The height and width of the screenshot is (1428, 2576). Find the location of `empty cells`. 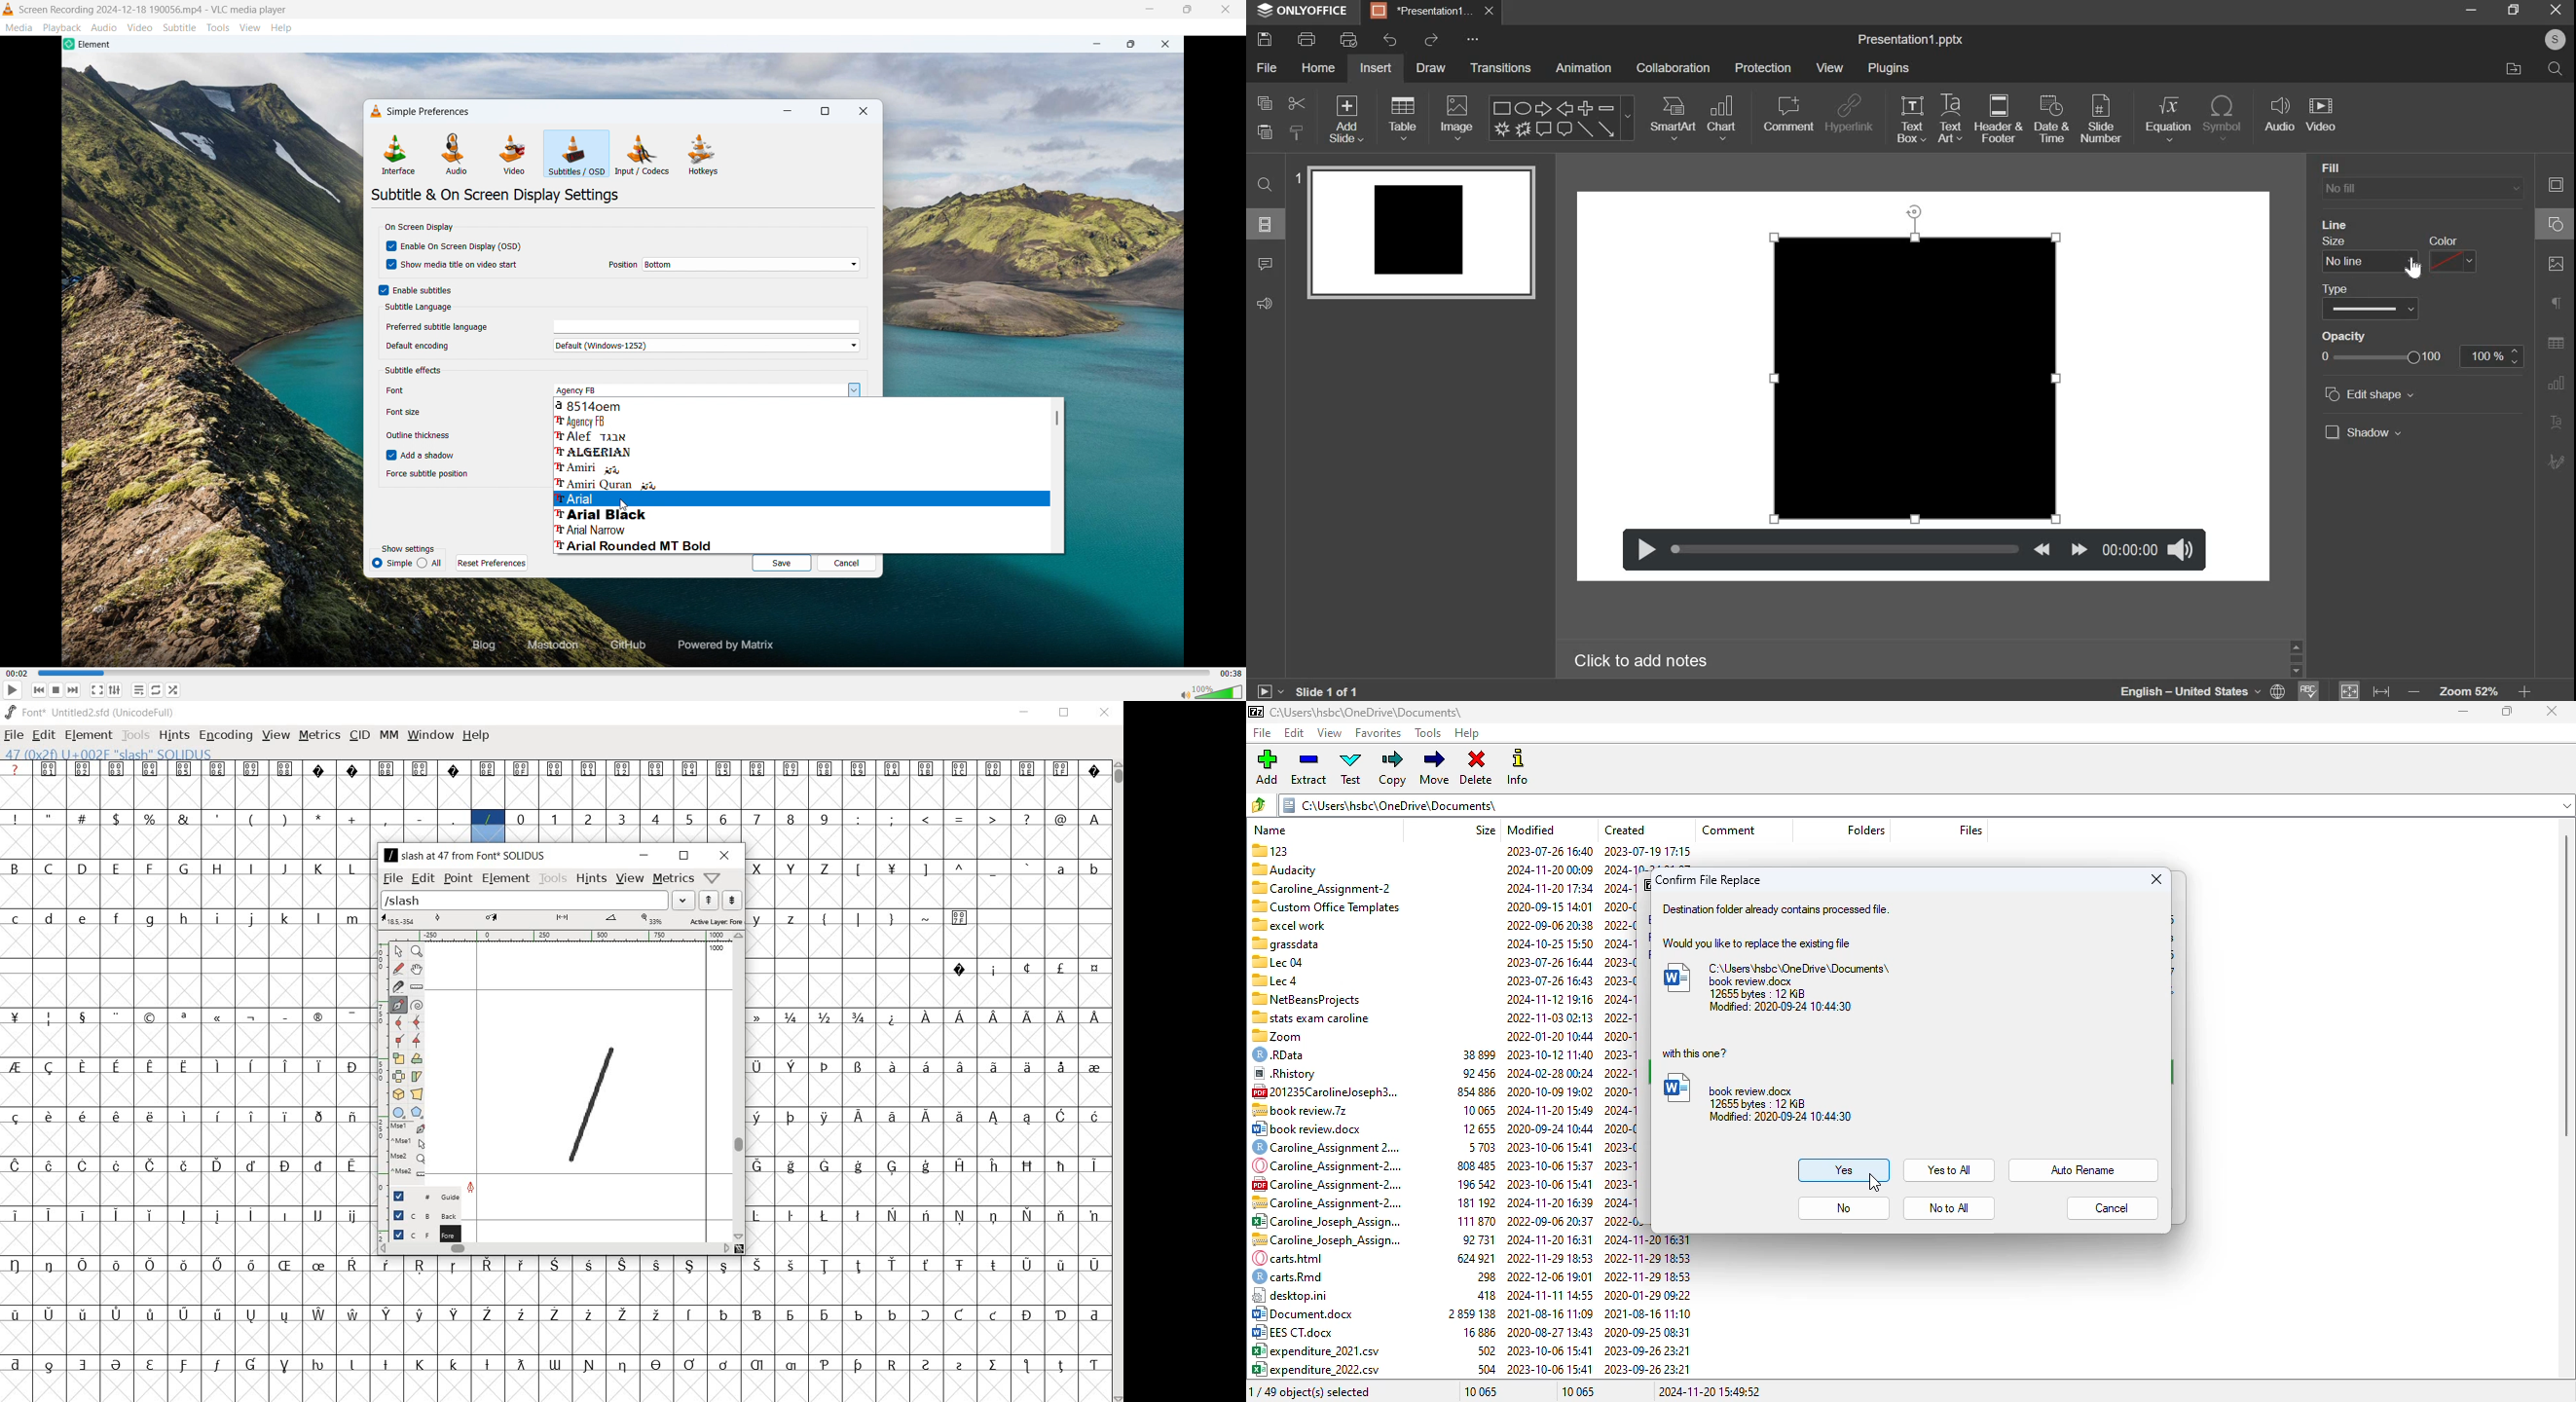

empty cells is located at coordinates (928, 1090).